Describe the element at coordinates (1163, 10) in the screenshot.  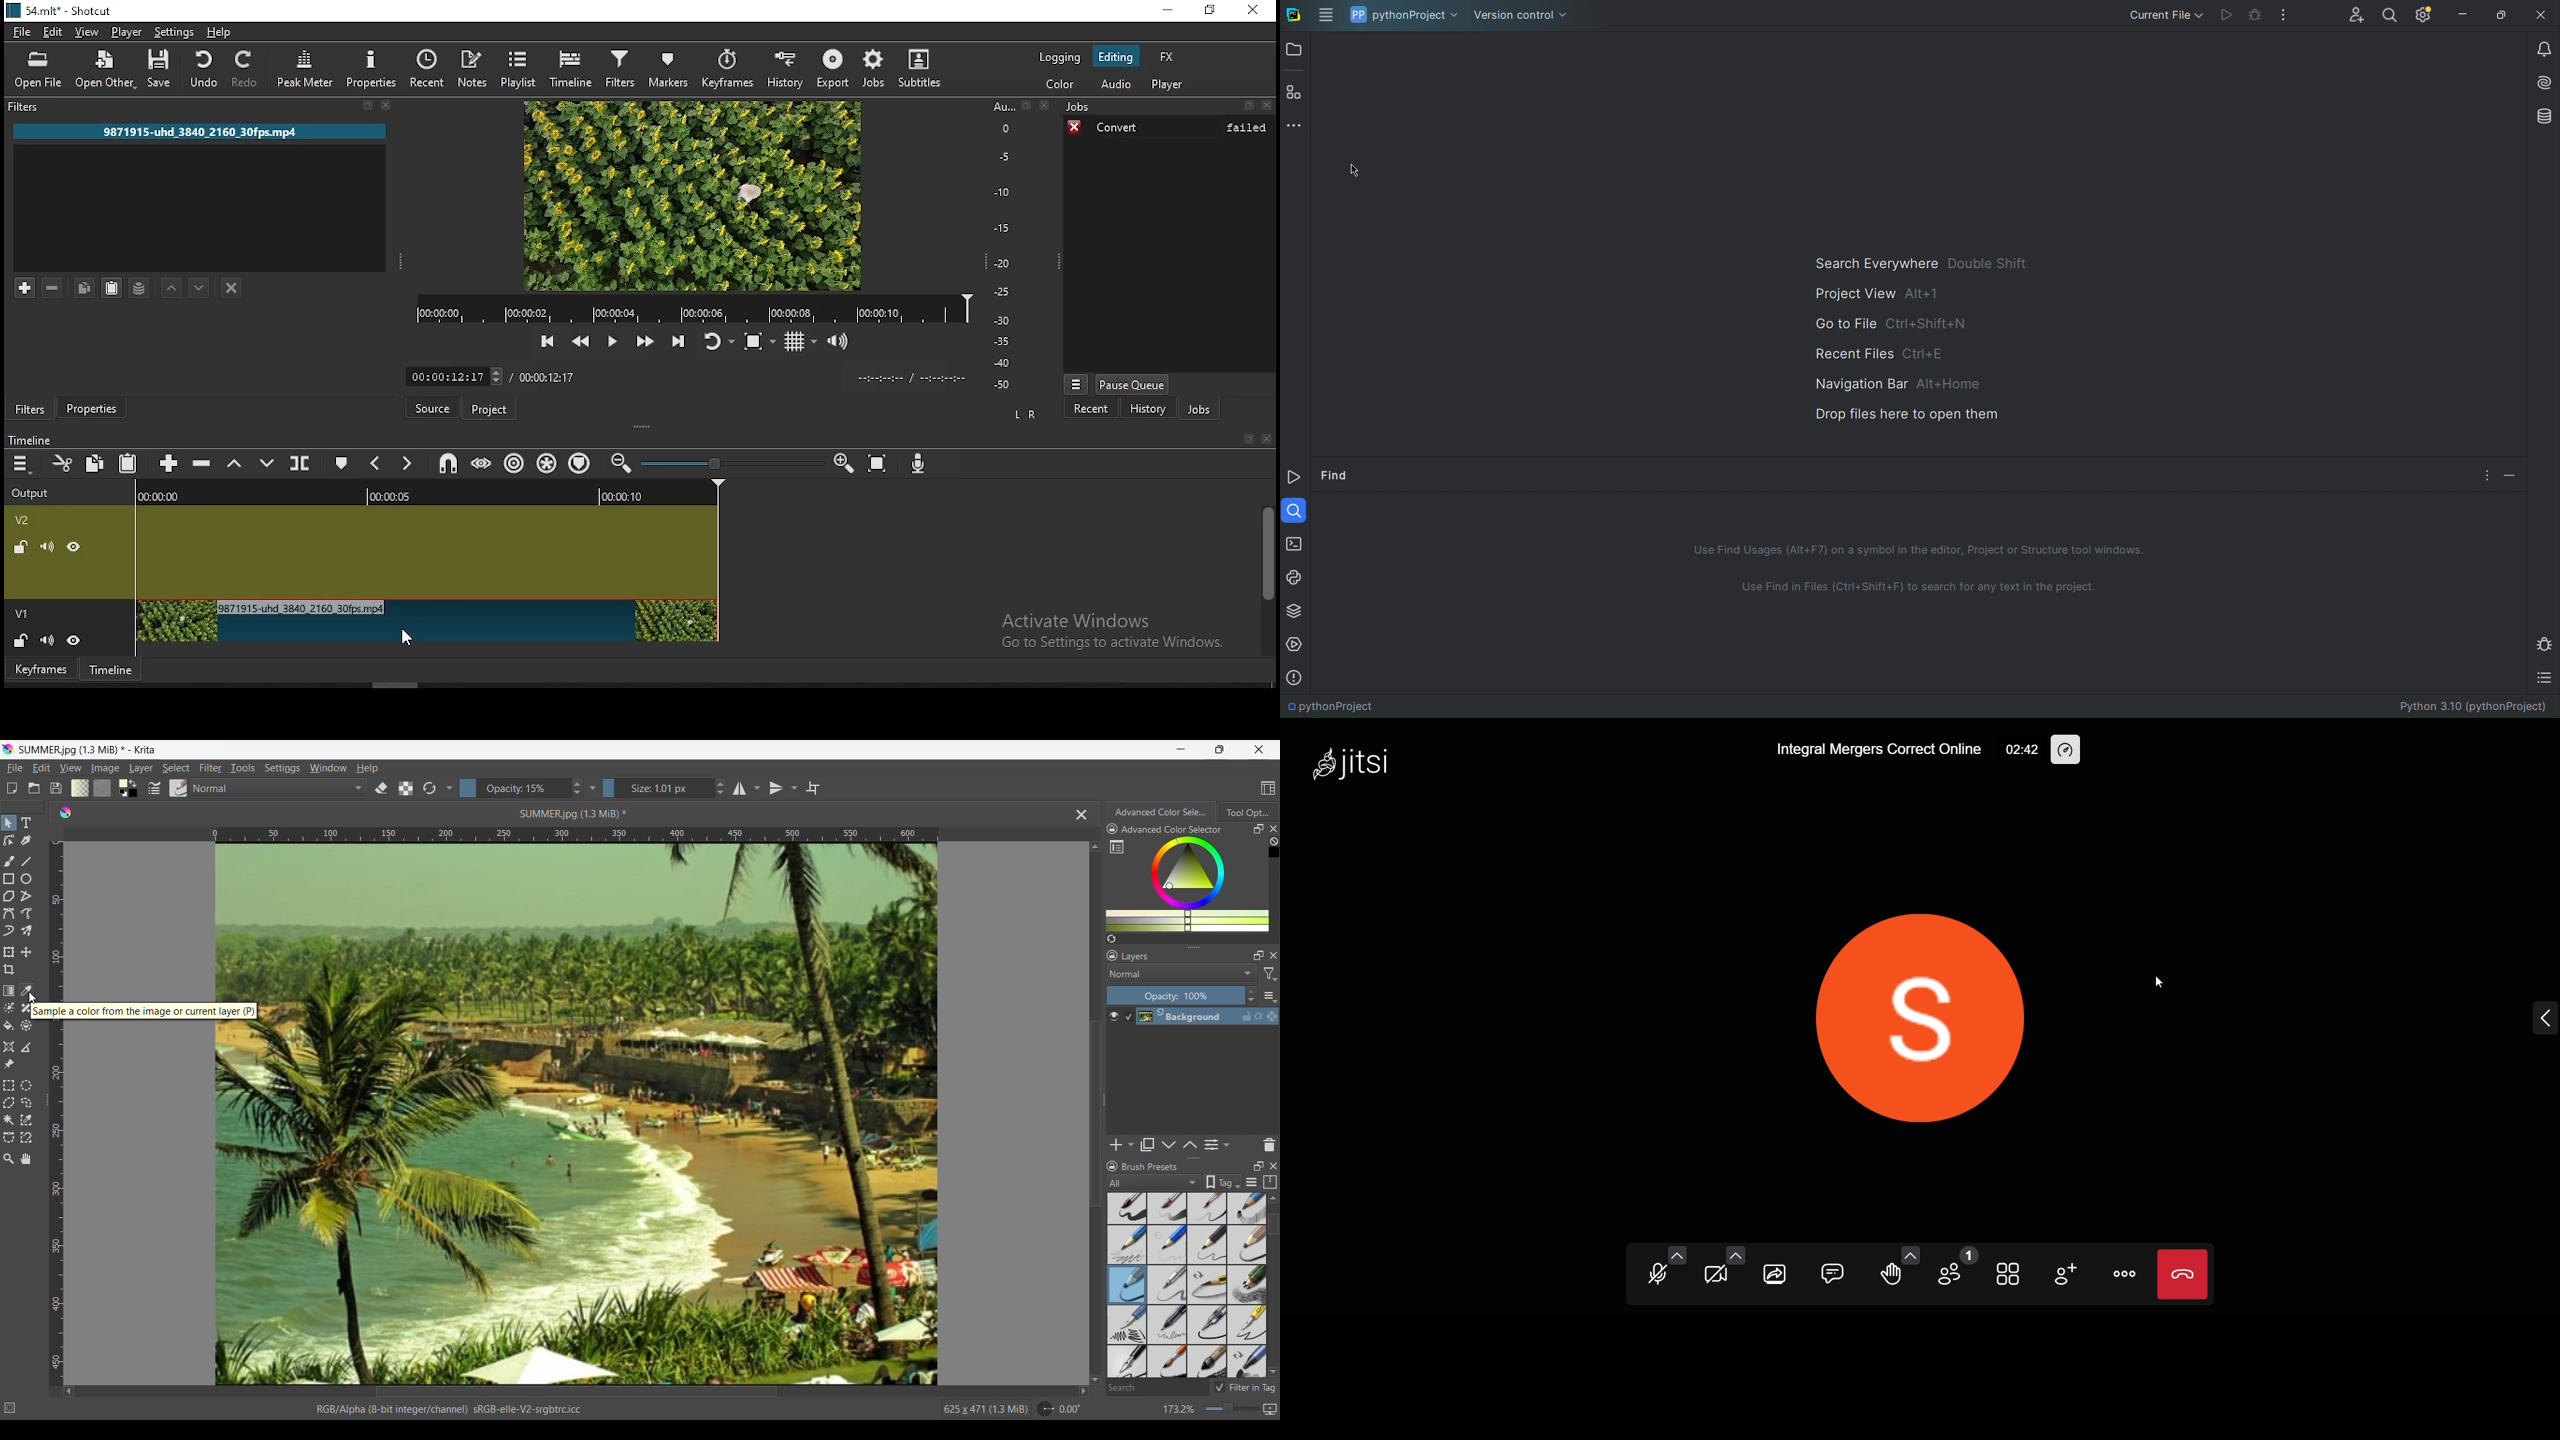
I see `minimize` at that location.